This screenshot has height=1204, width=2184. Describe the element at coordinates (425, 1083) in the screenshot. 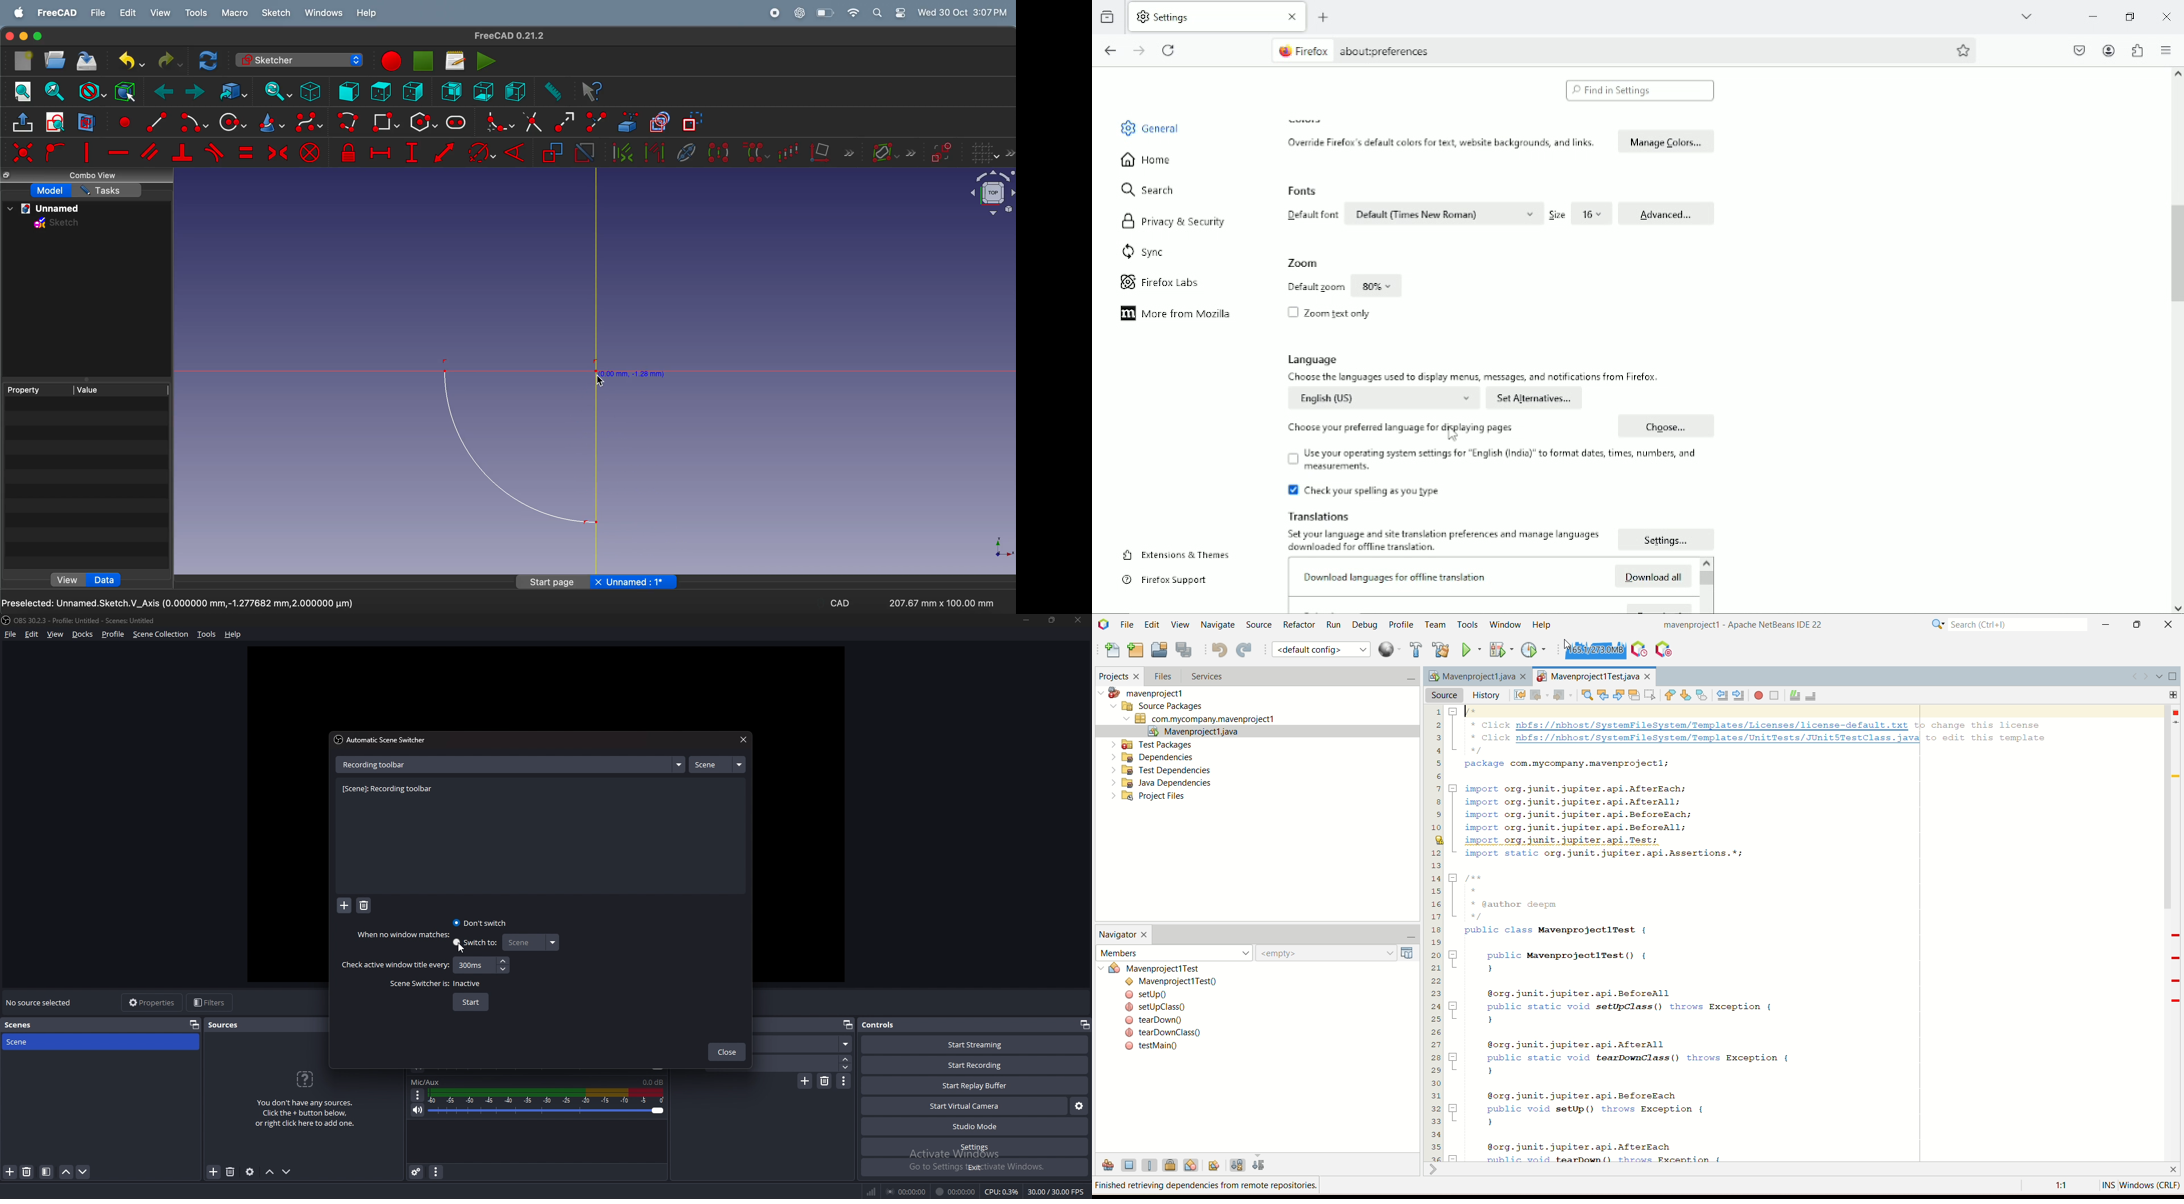

I see `mic/aux` at that location.